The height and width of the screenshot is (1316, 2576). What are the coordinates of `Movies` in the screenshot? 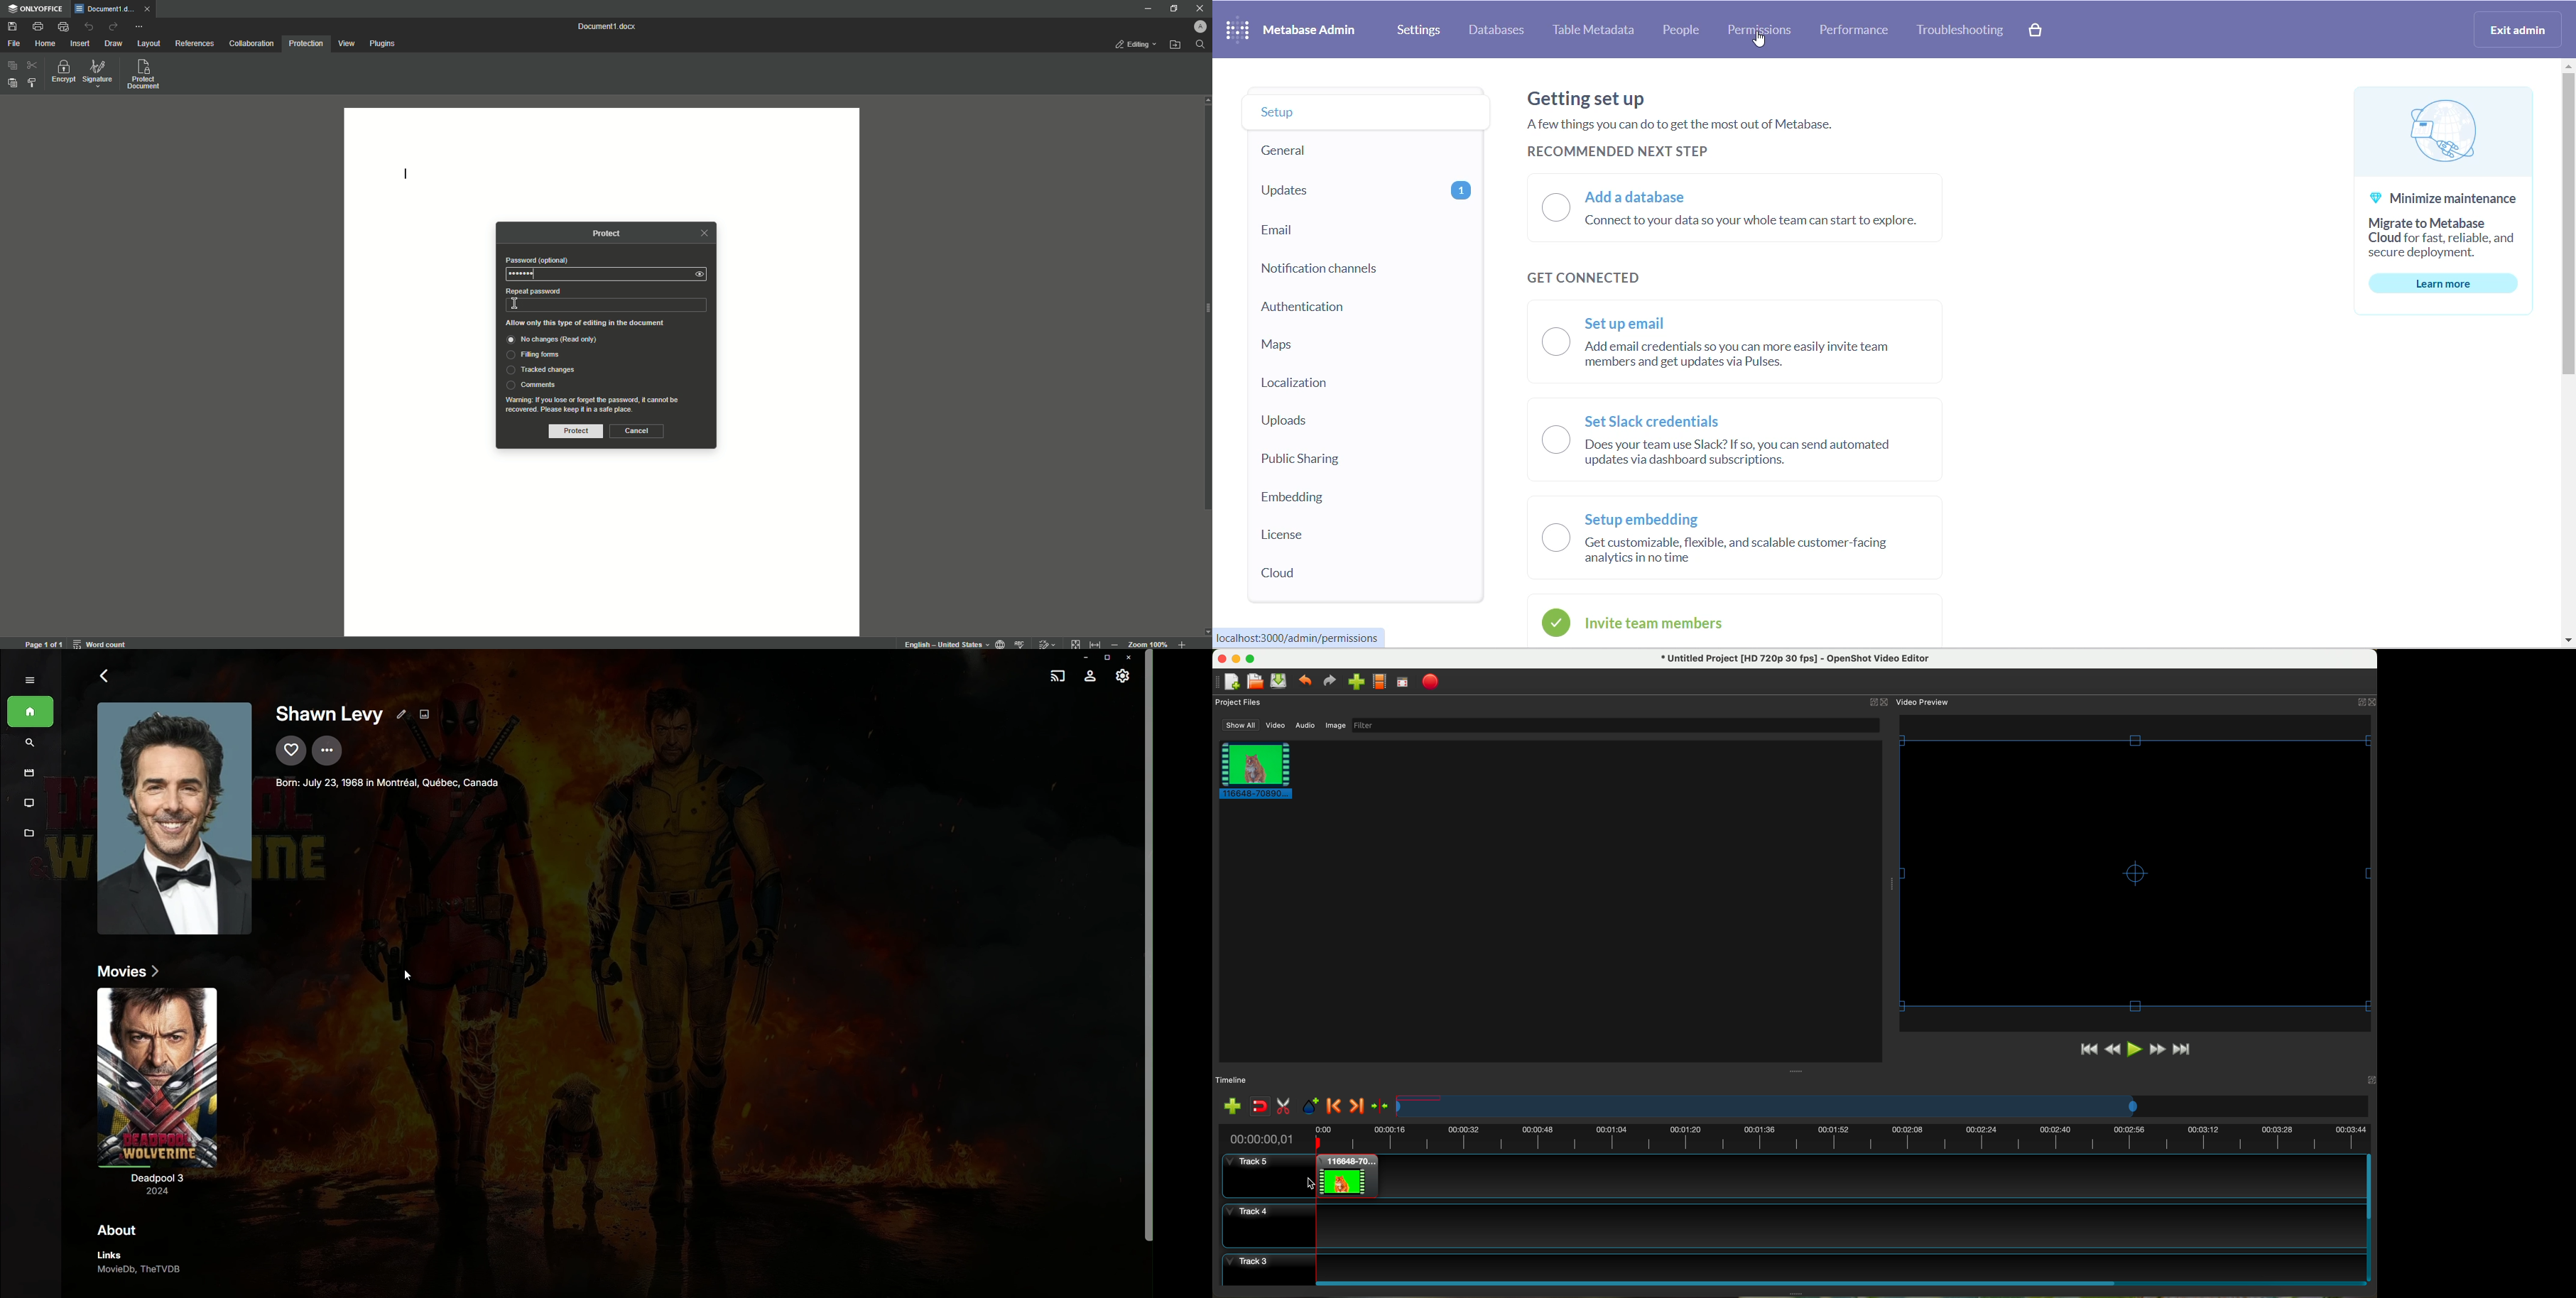 It's located at (29, 773).